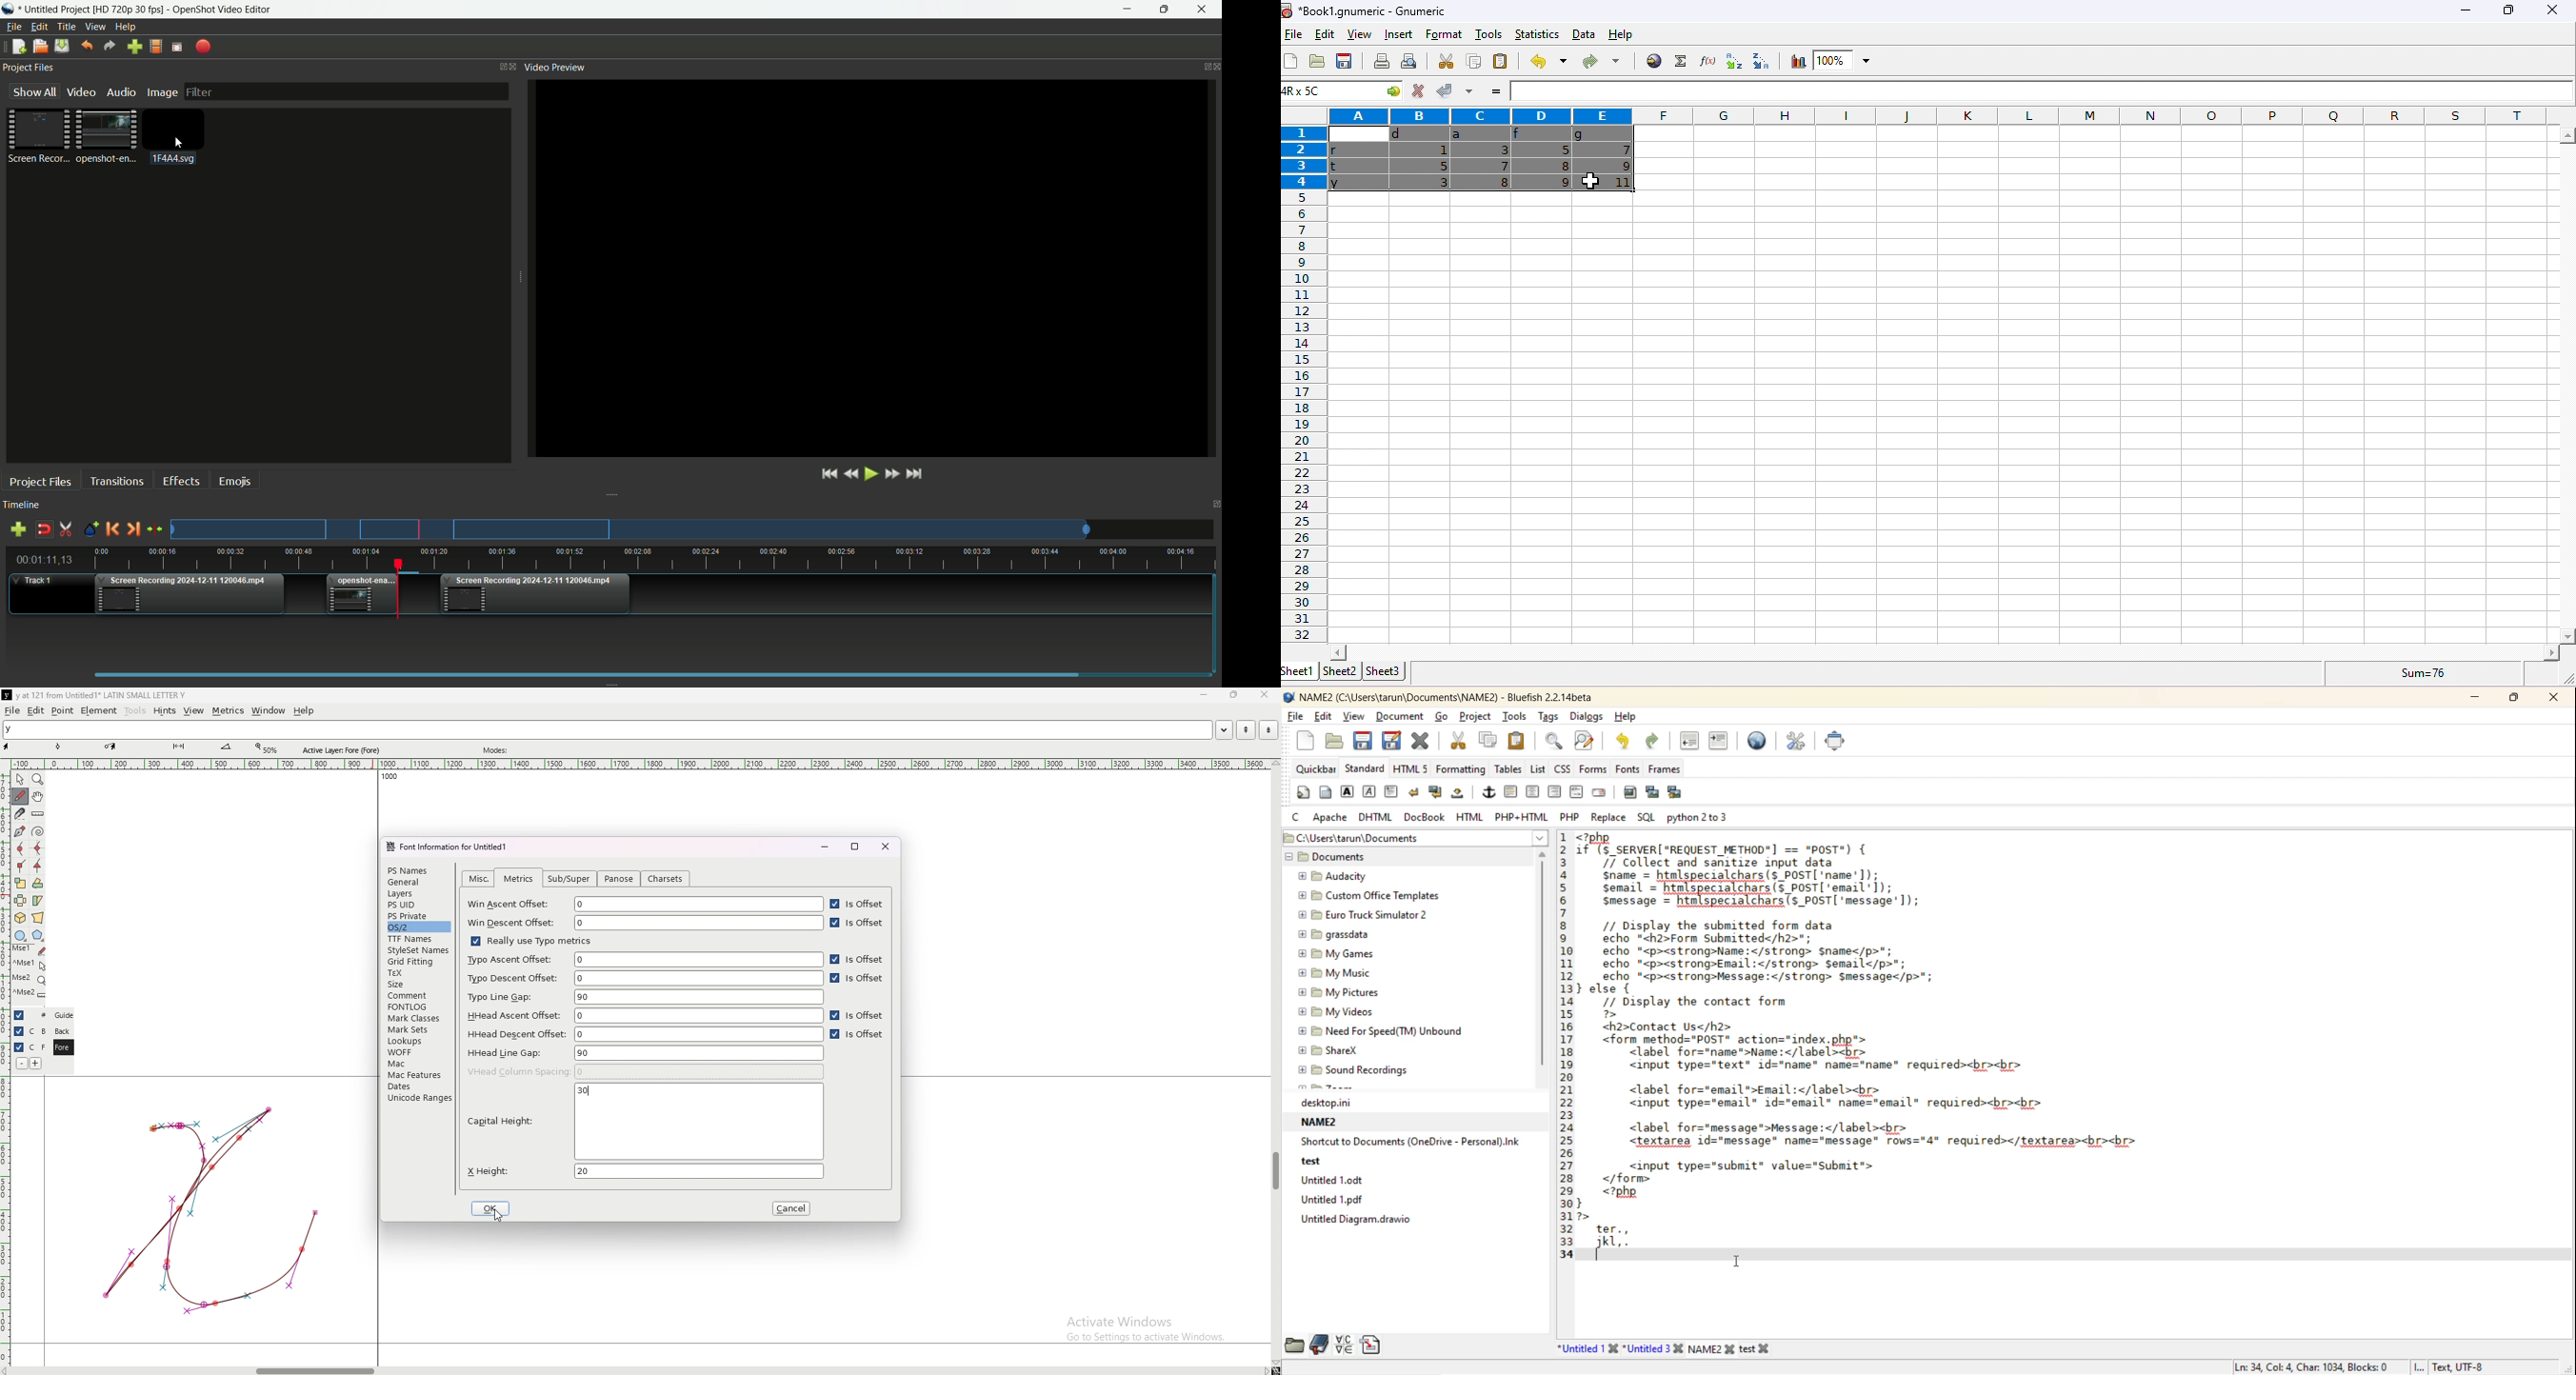  What do you see at coordinates (1717, 741) in the screenshot?
I see `indent` at bounding box center [1717, 741].